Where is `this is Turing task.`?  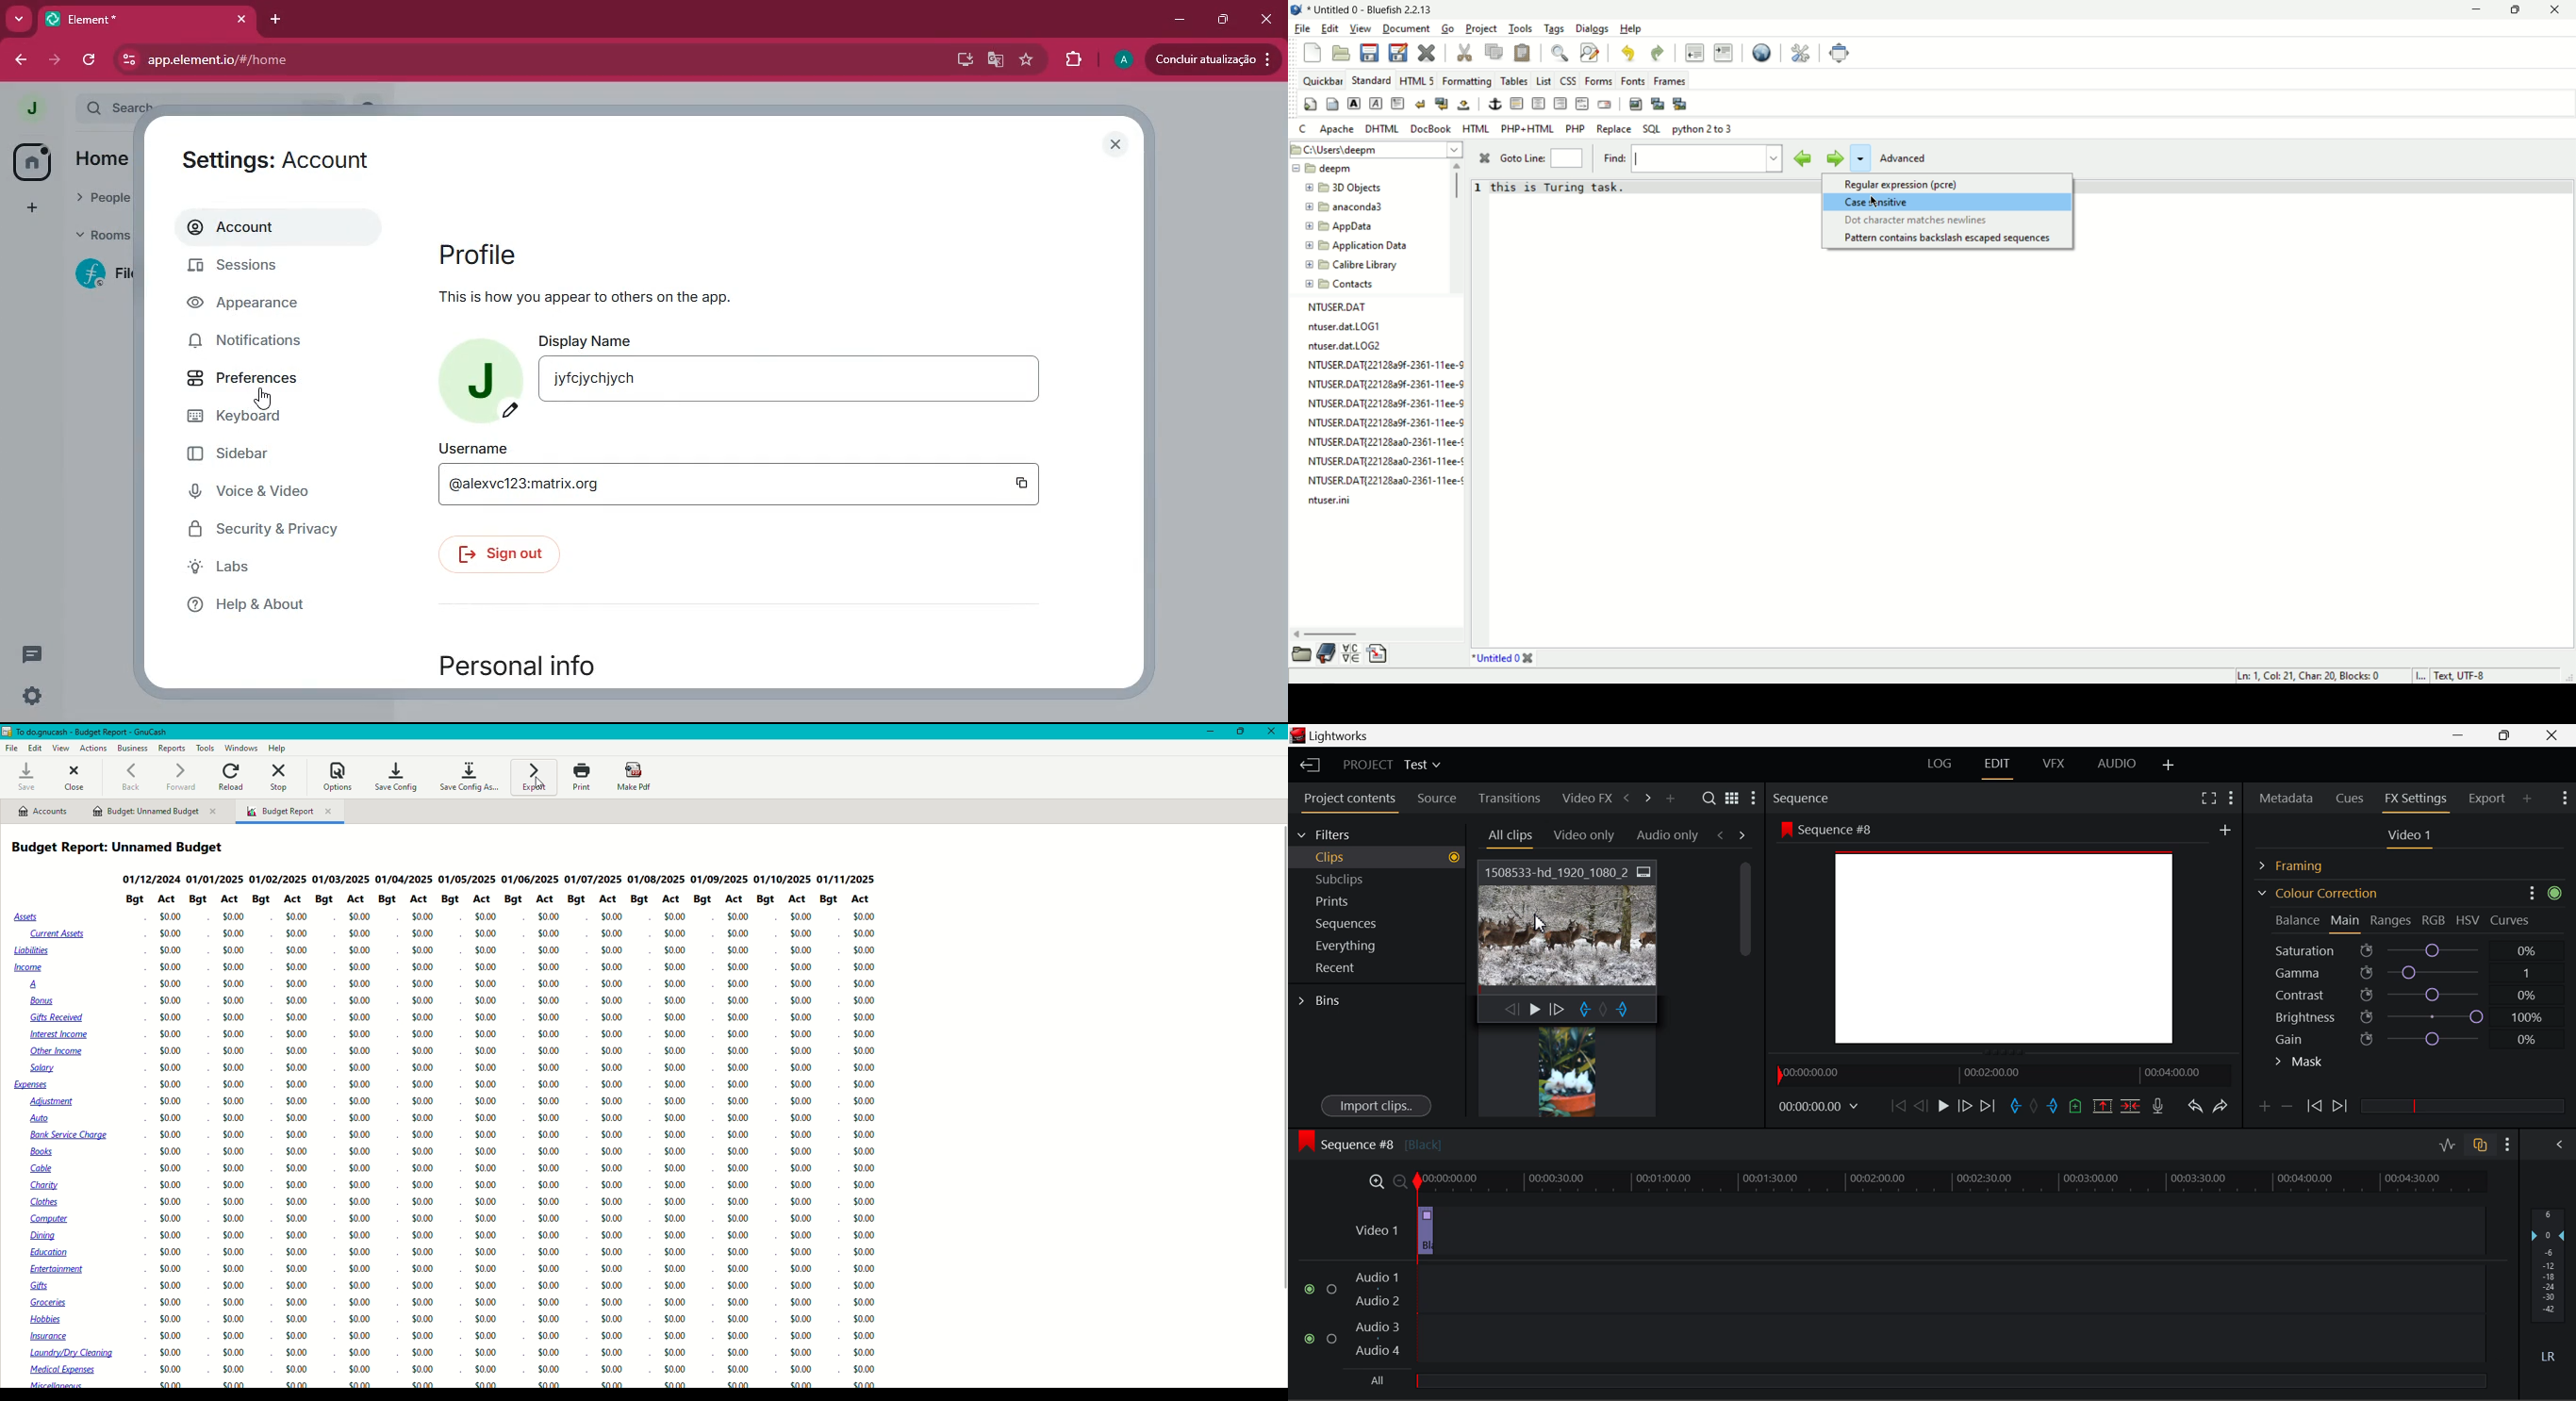
this is Turing task. is located at coordinates (1560, 187).